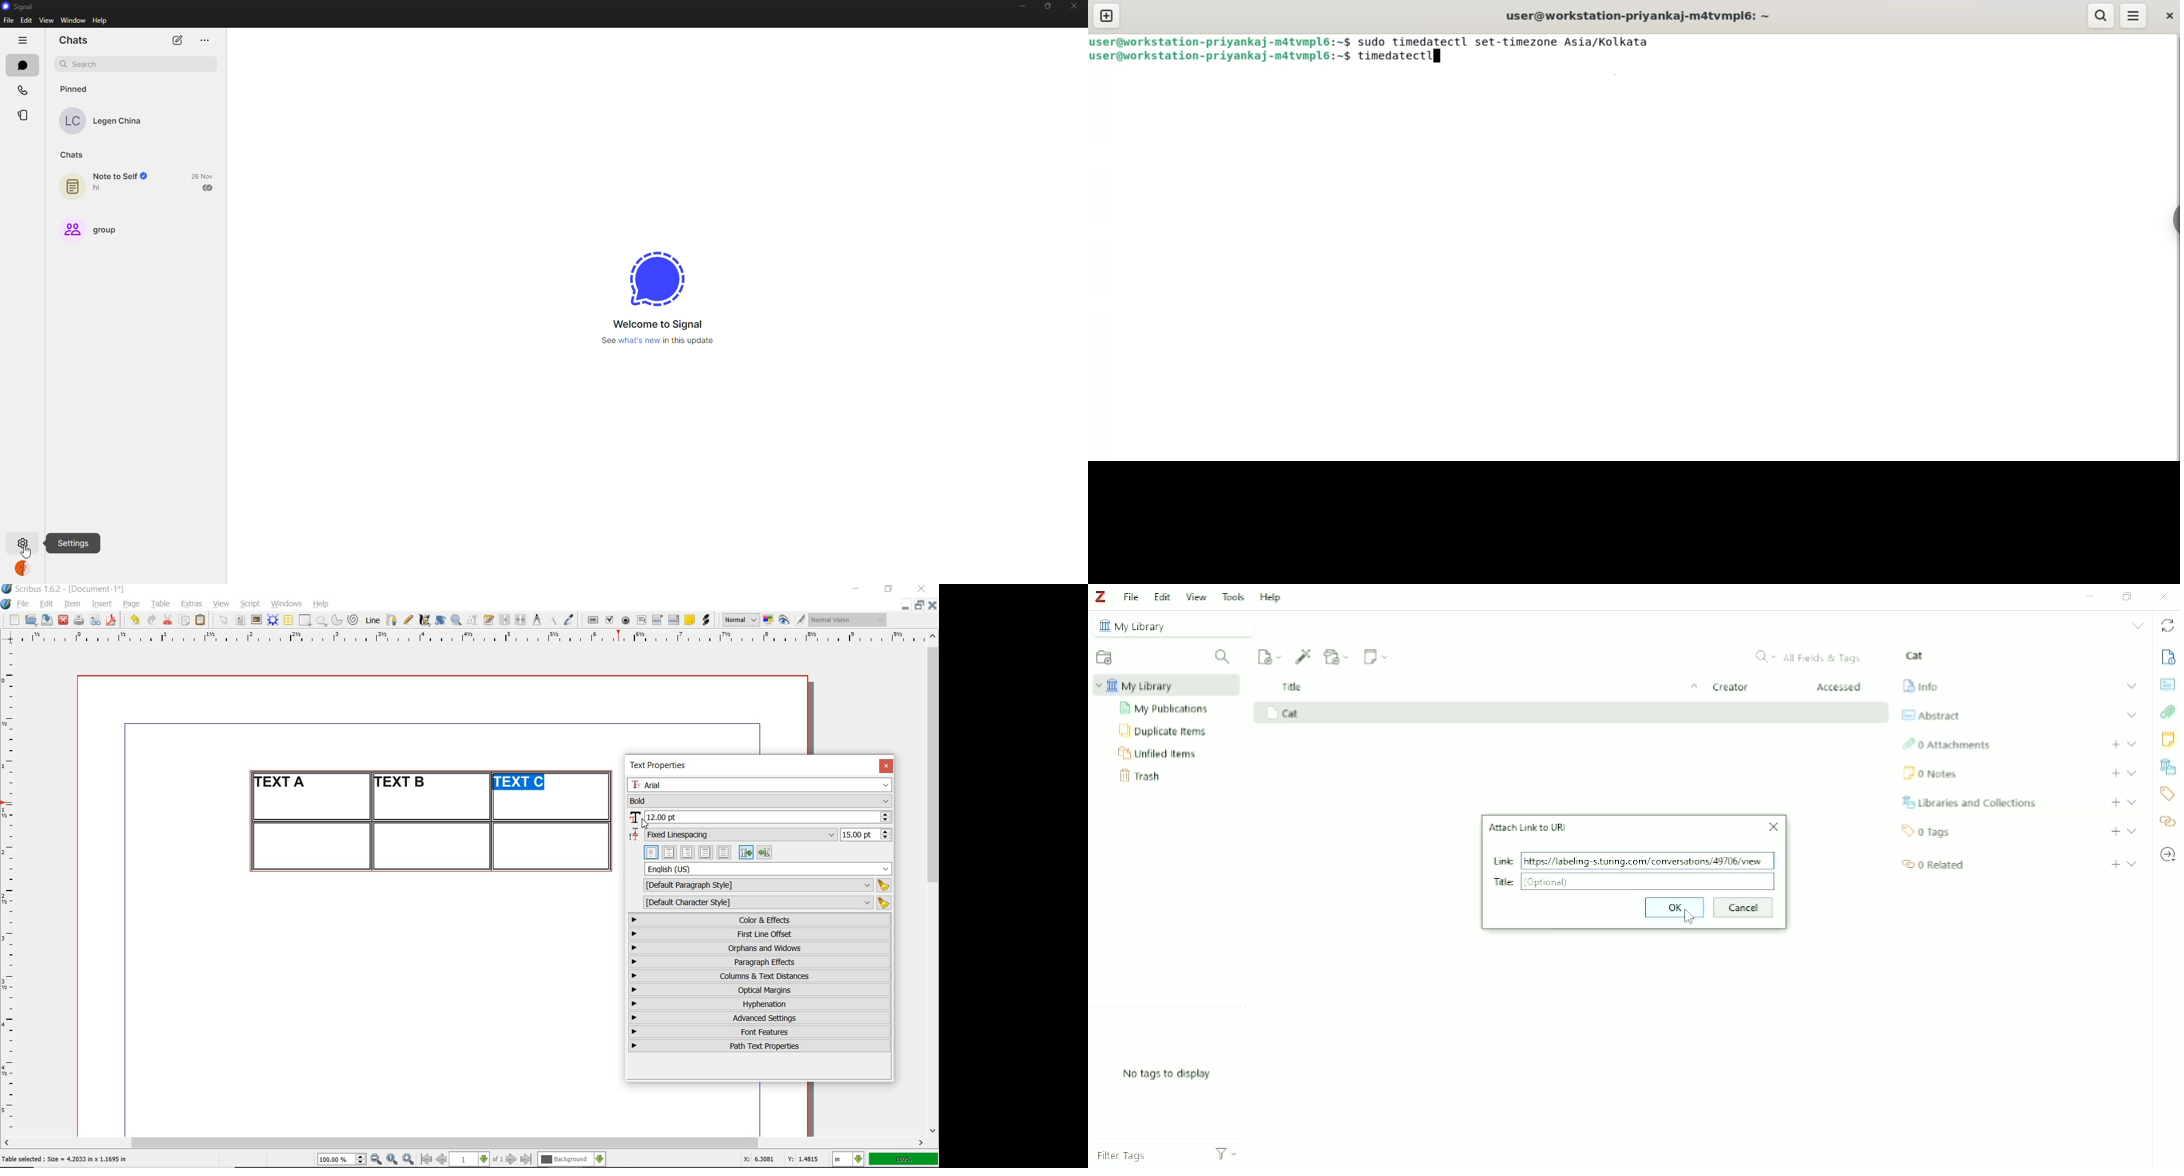 Image resolution: width=2184 pixels, height=1176 pixels. I want to click on minimize, so click(1022, 6).